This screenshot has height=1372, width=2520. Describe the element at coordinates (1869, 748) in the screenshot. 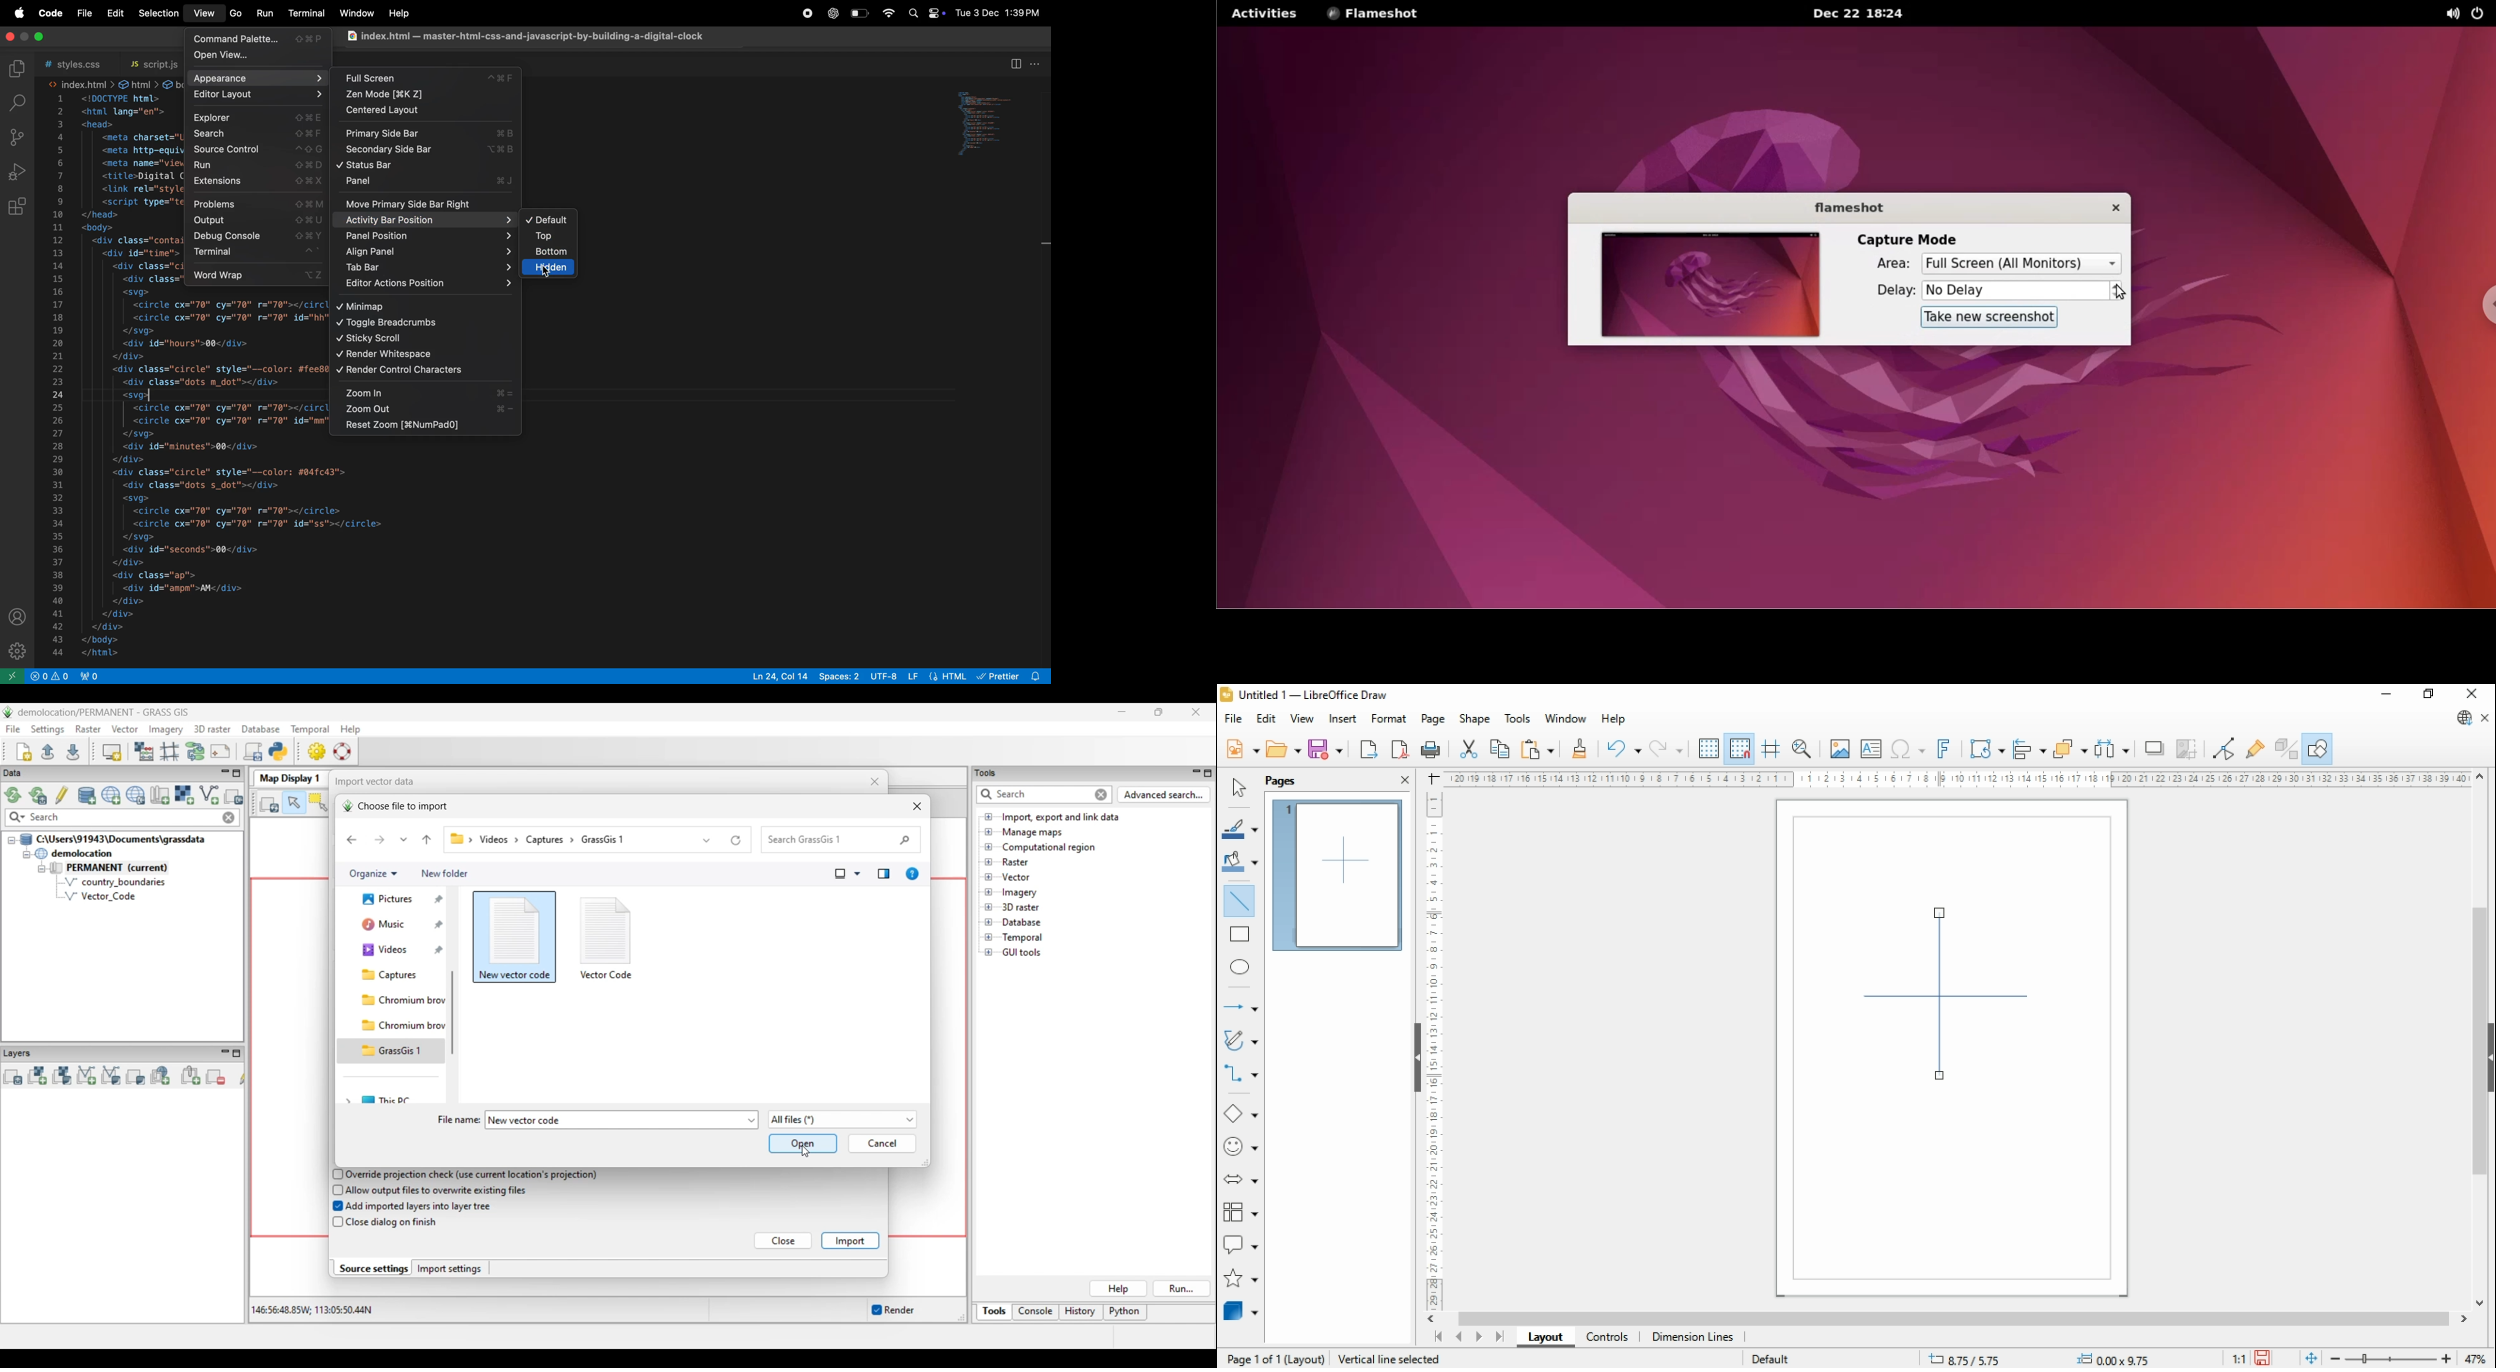

I see `insert text box` at that location.